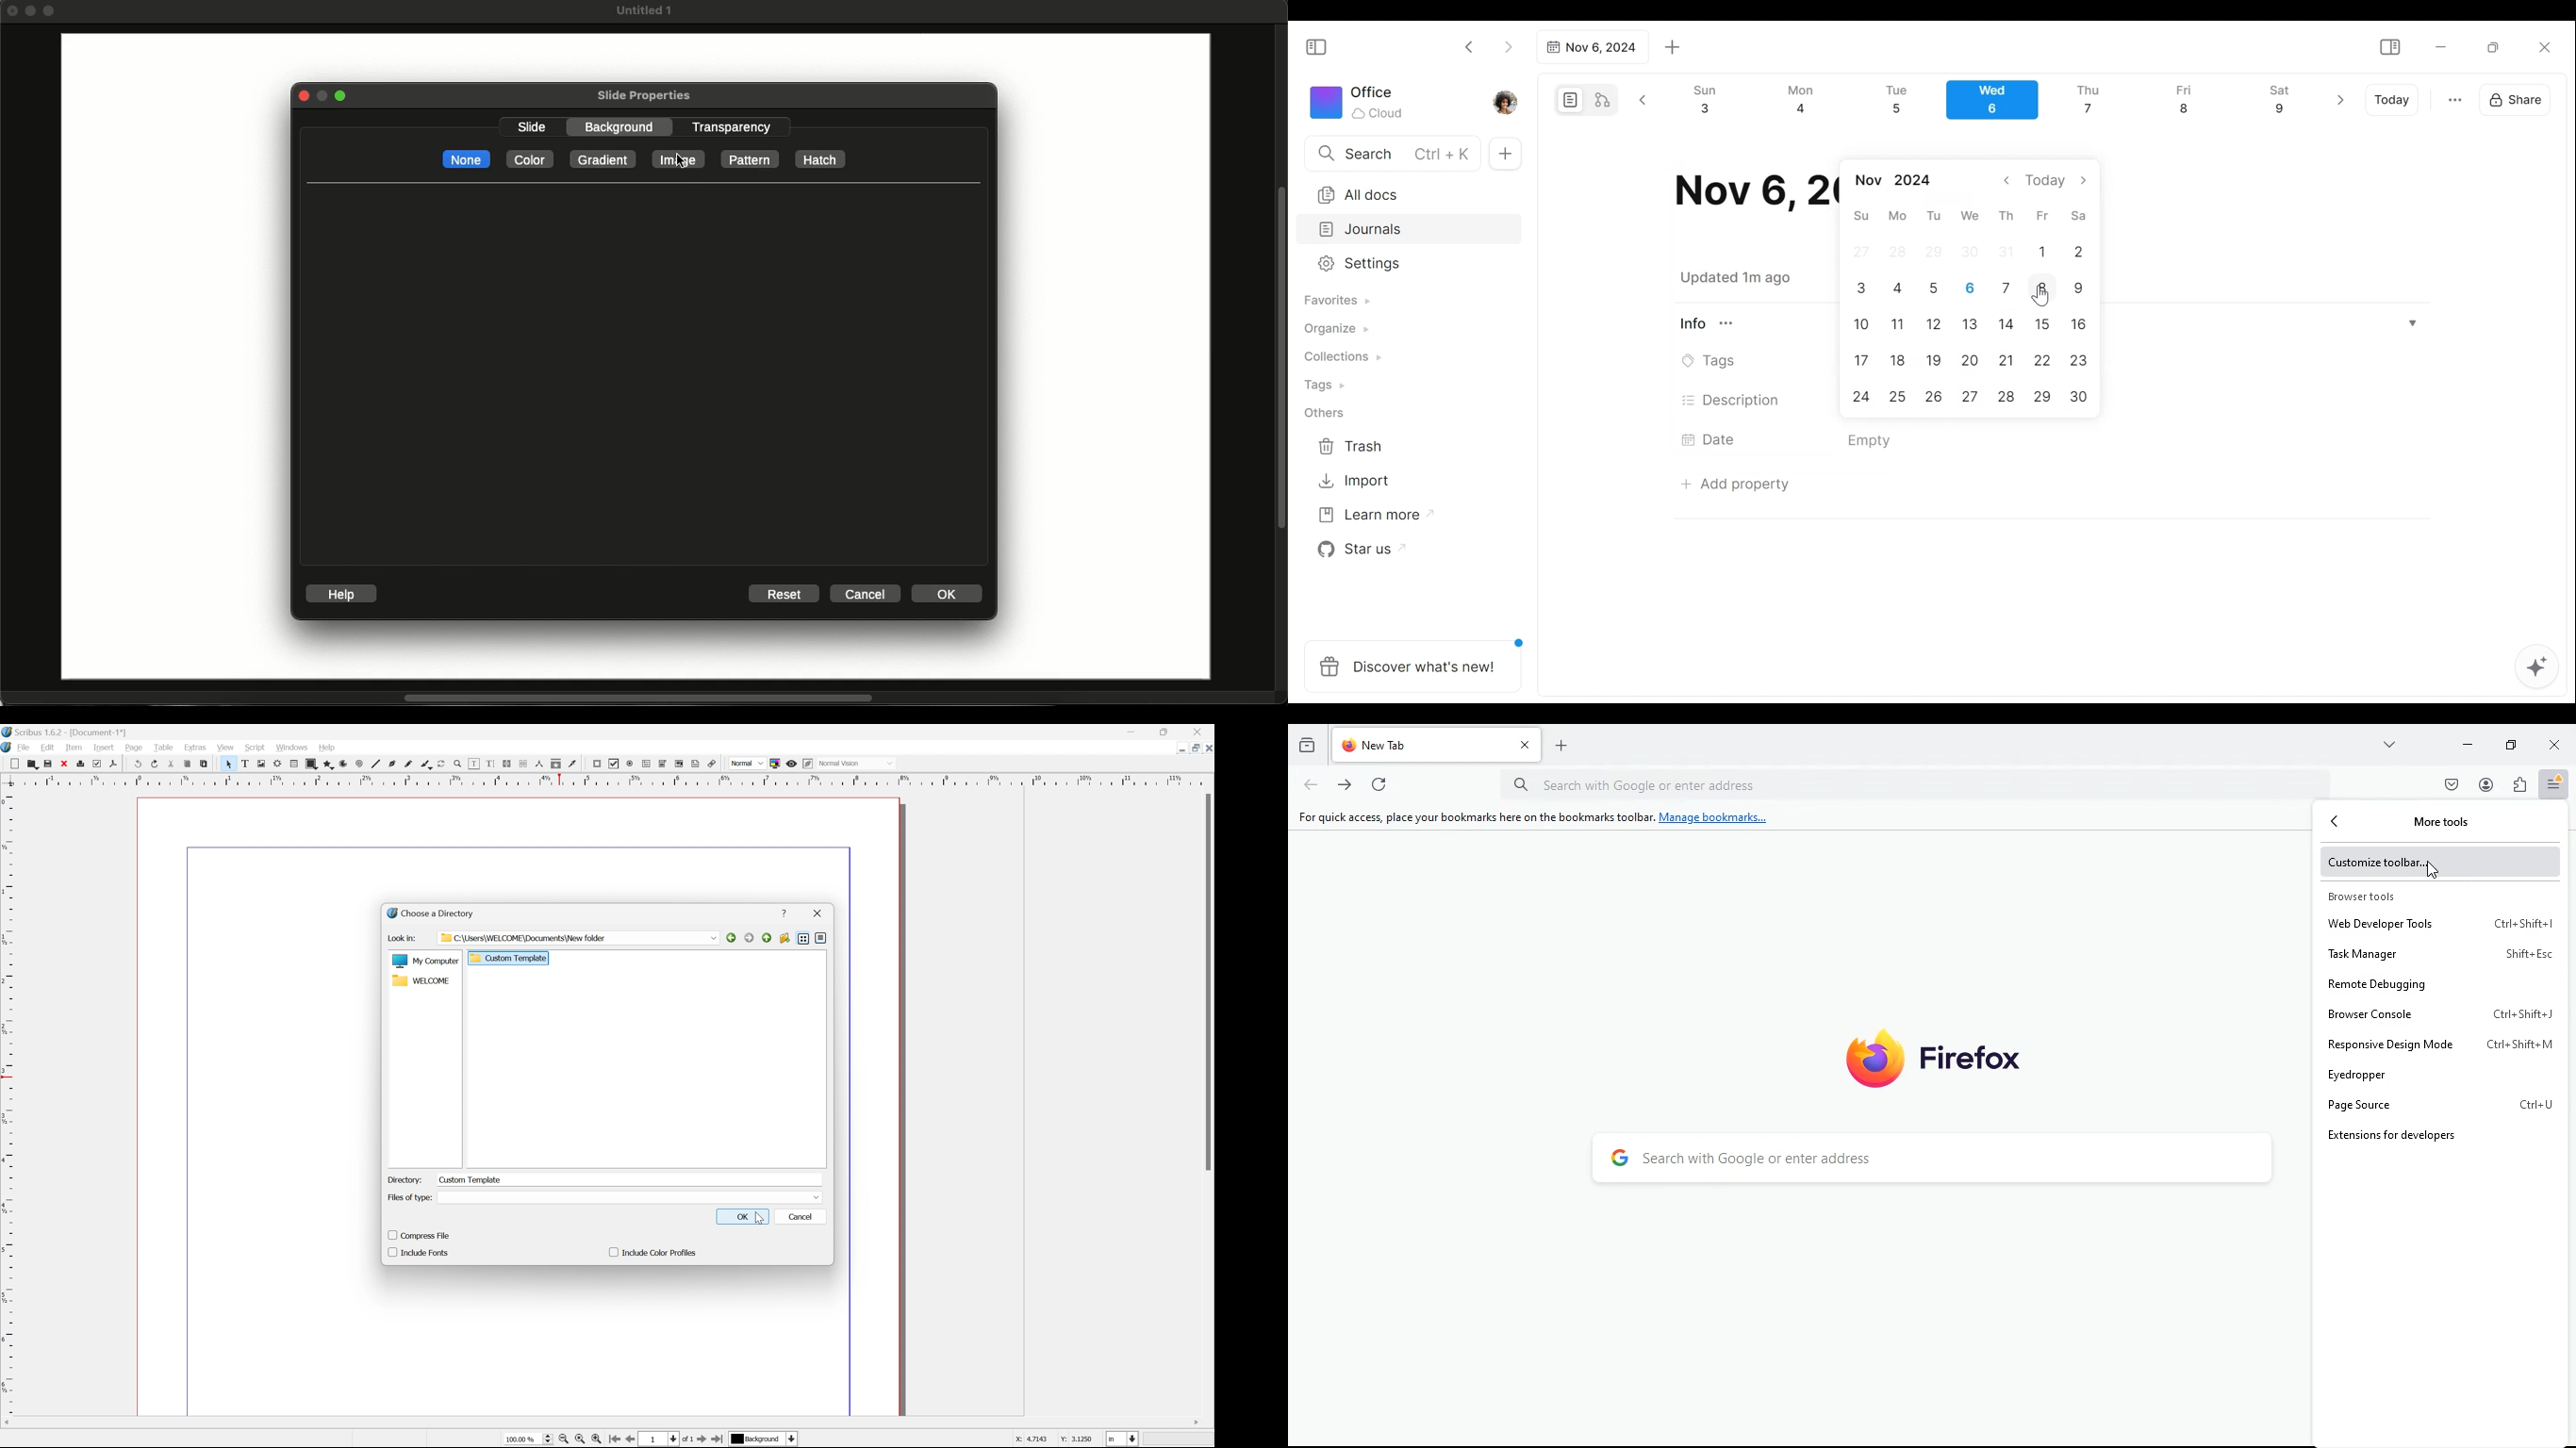 The width and height of the screenshot is (2576, 1456). Describe the element at coordinates (2440, 1075) in the screenshot. I see `eyedropper` at that location.